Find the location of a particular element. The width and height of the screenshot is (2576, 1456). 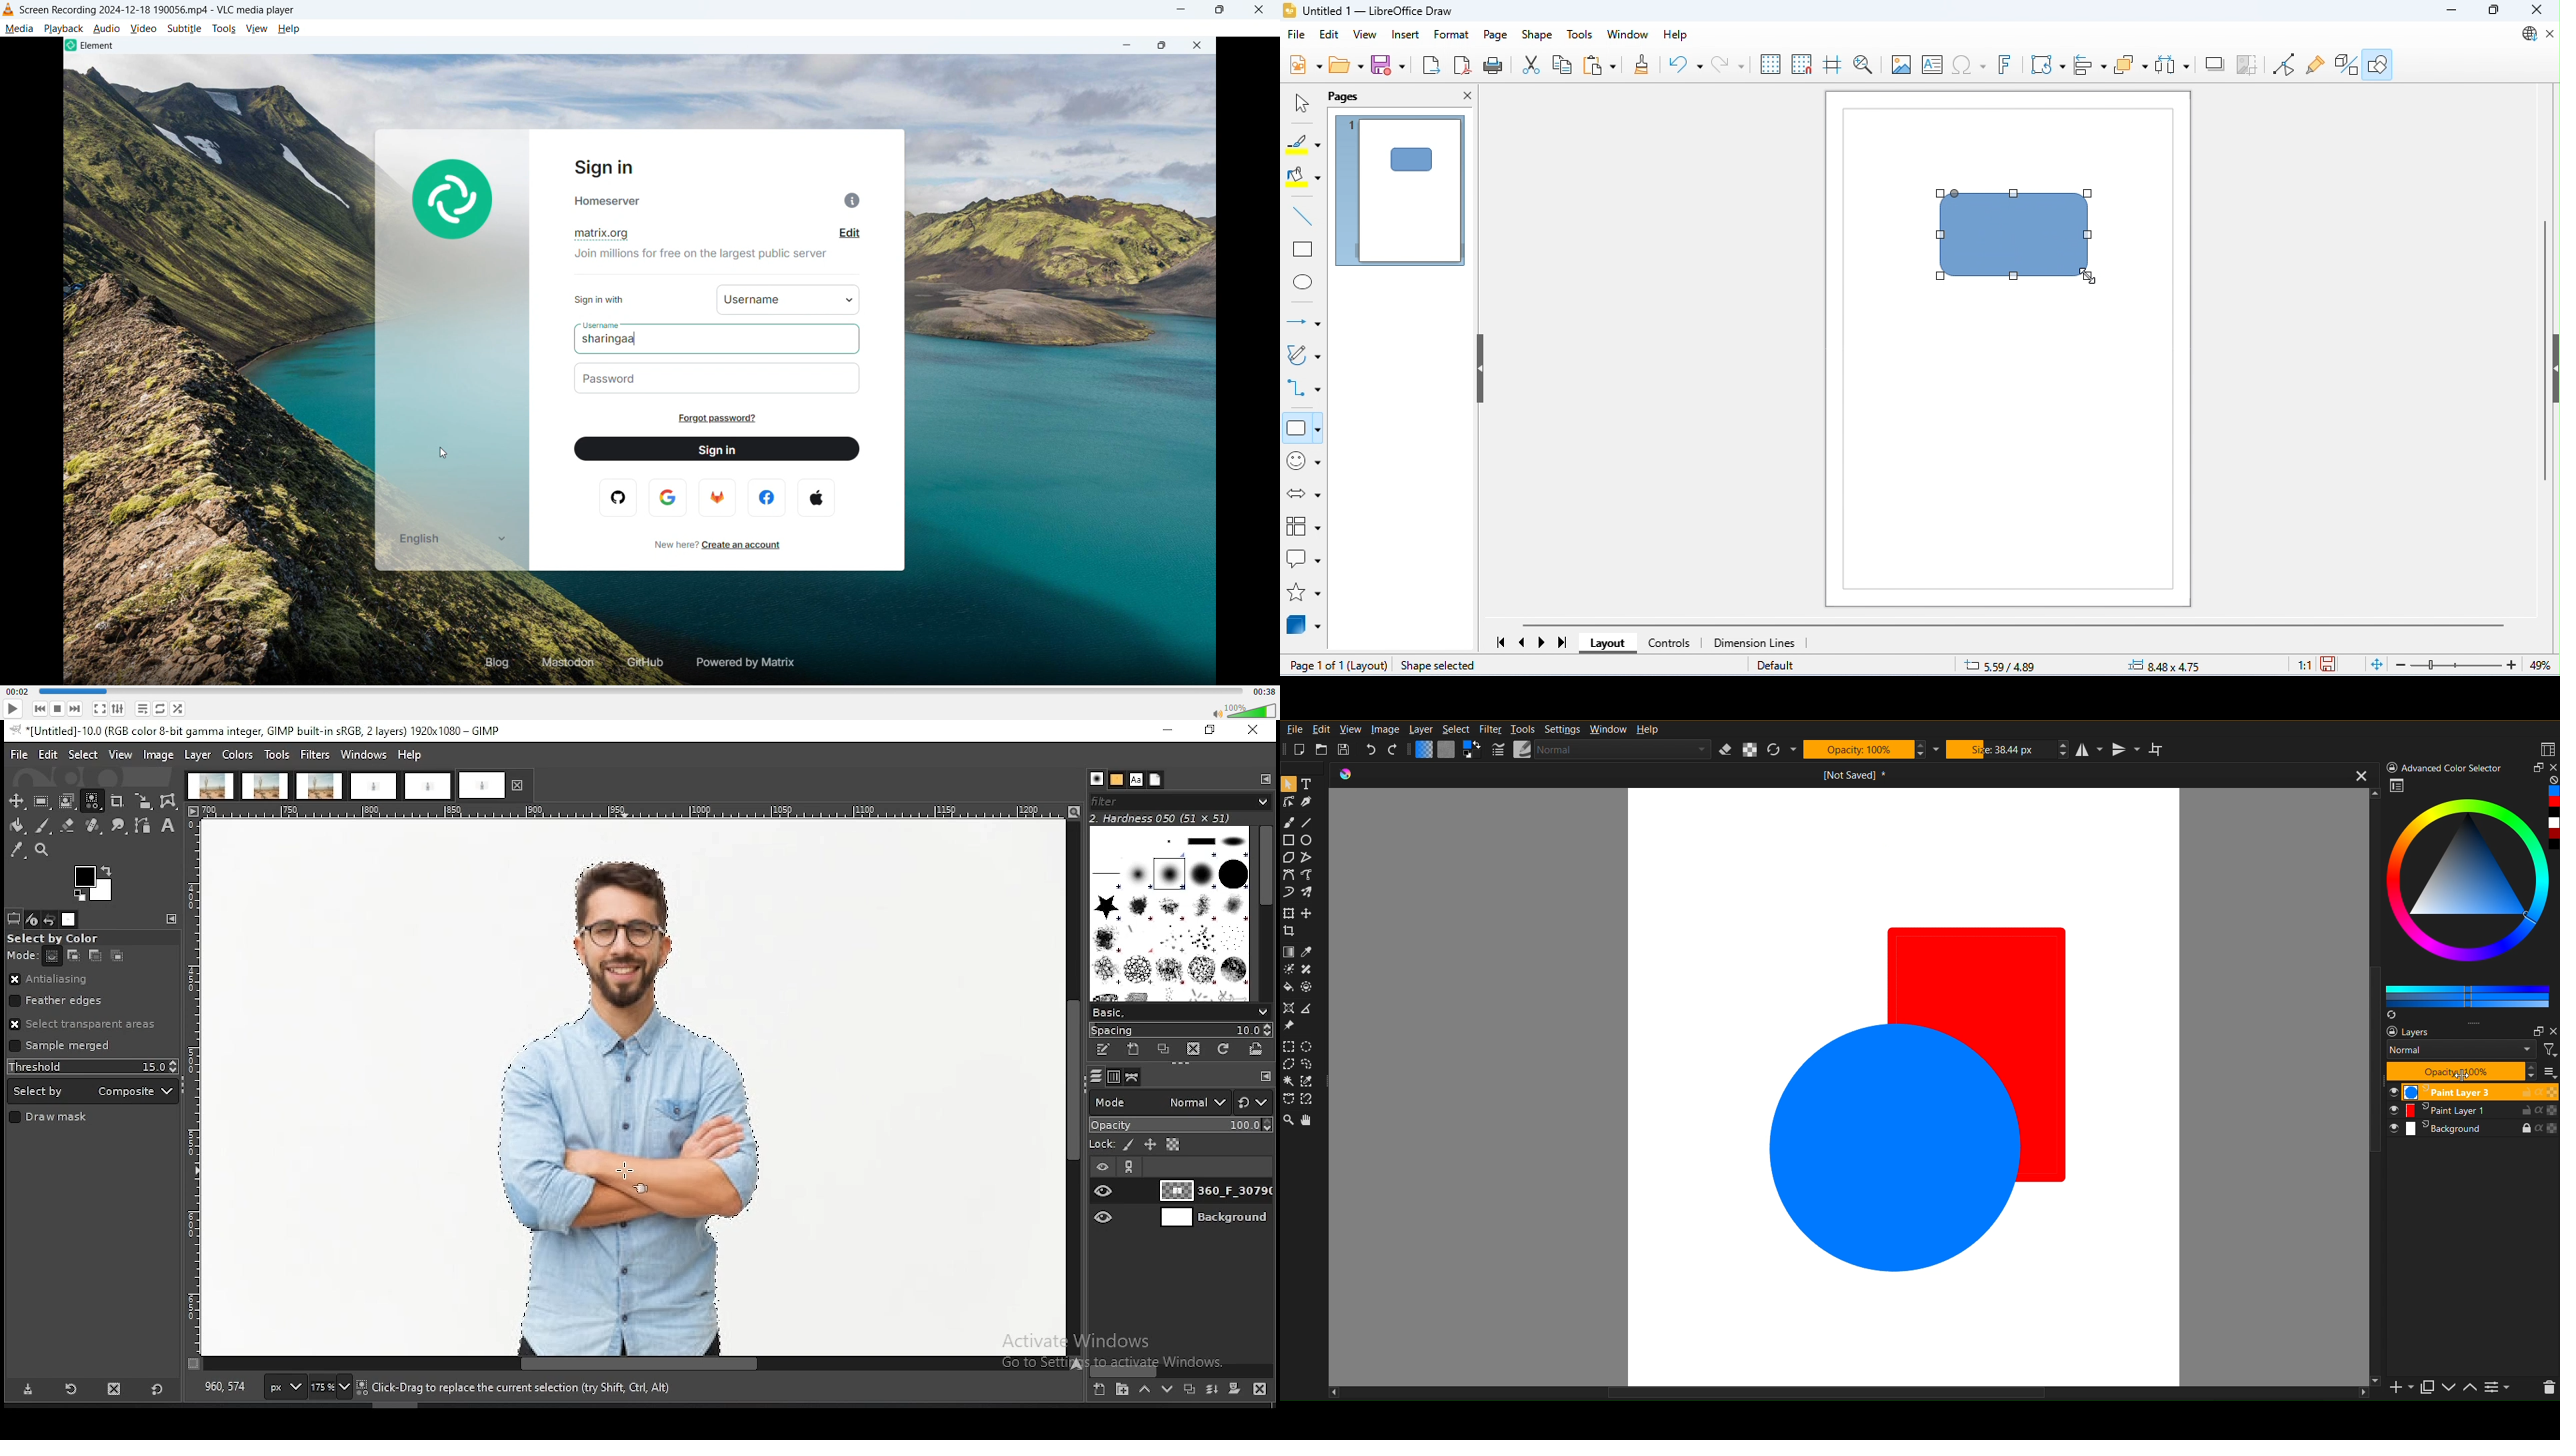

View  is located at coordinates (256, 29).